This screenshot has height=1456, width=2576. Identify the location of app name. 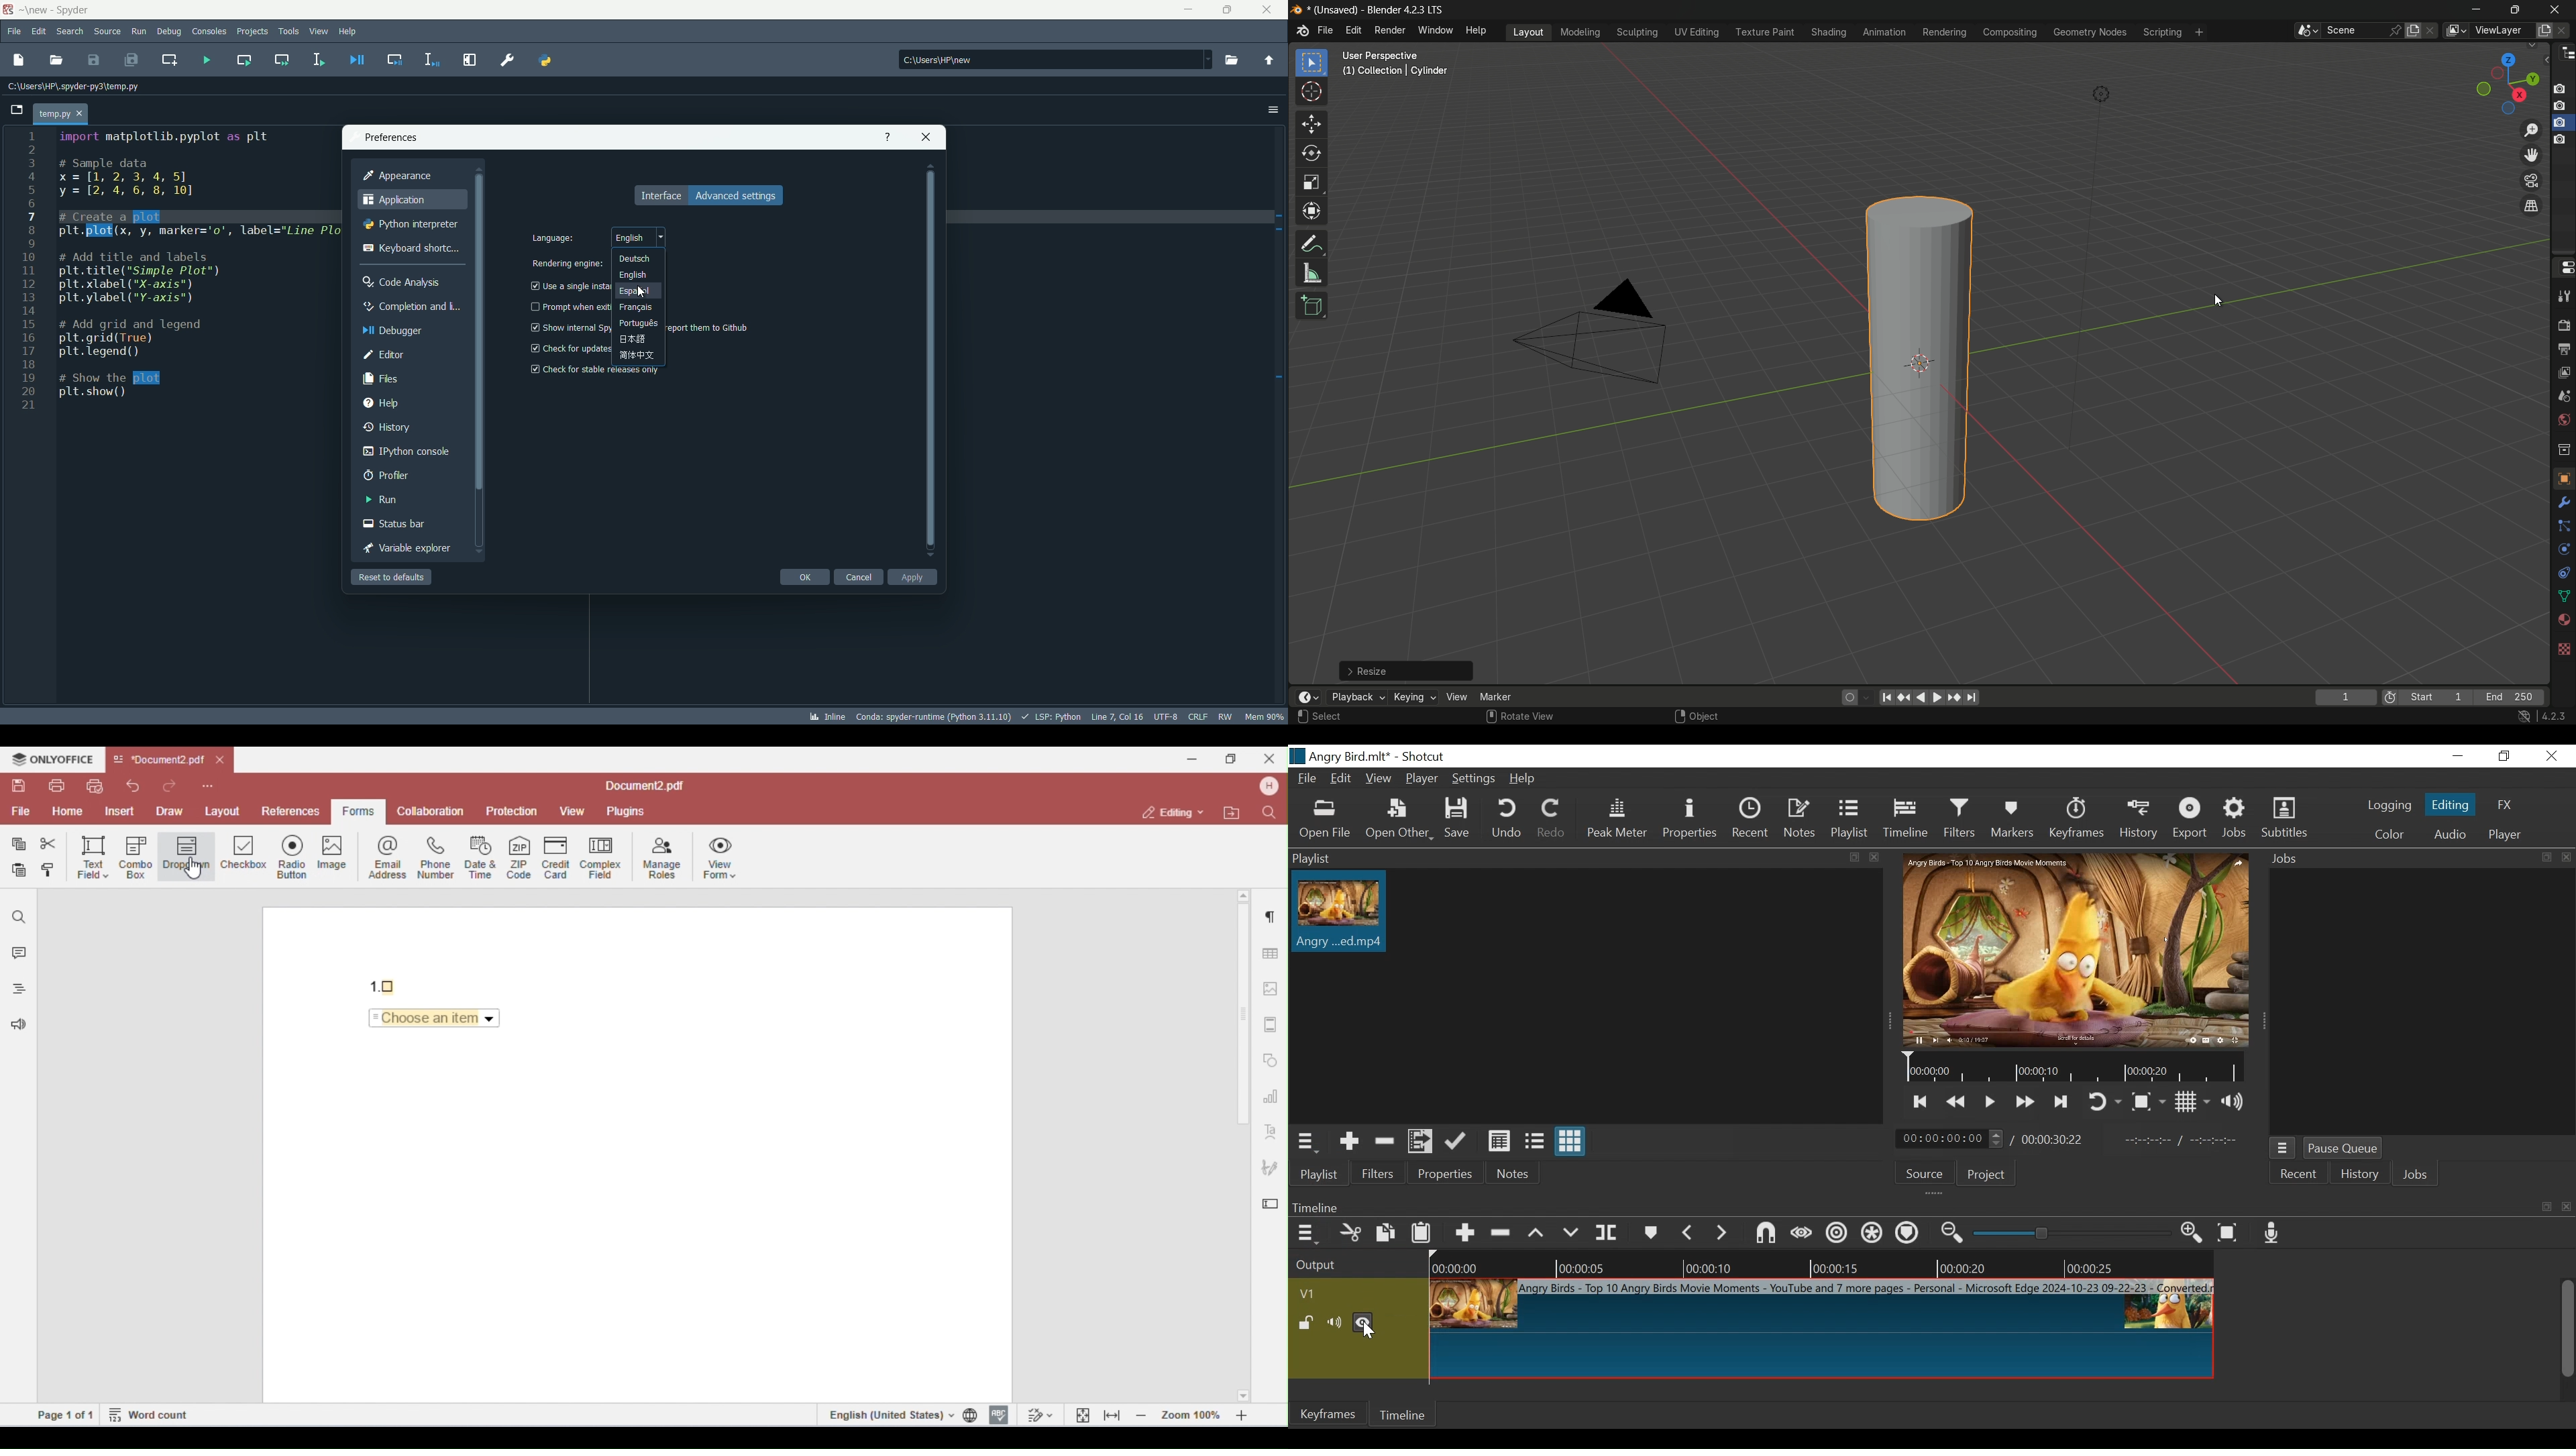
(72, 11).